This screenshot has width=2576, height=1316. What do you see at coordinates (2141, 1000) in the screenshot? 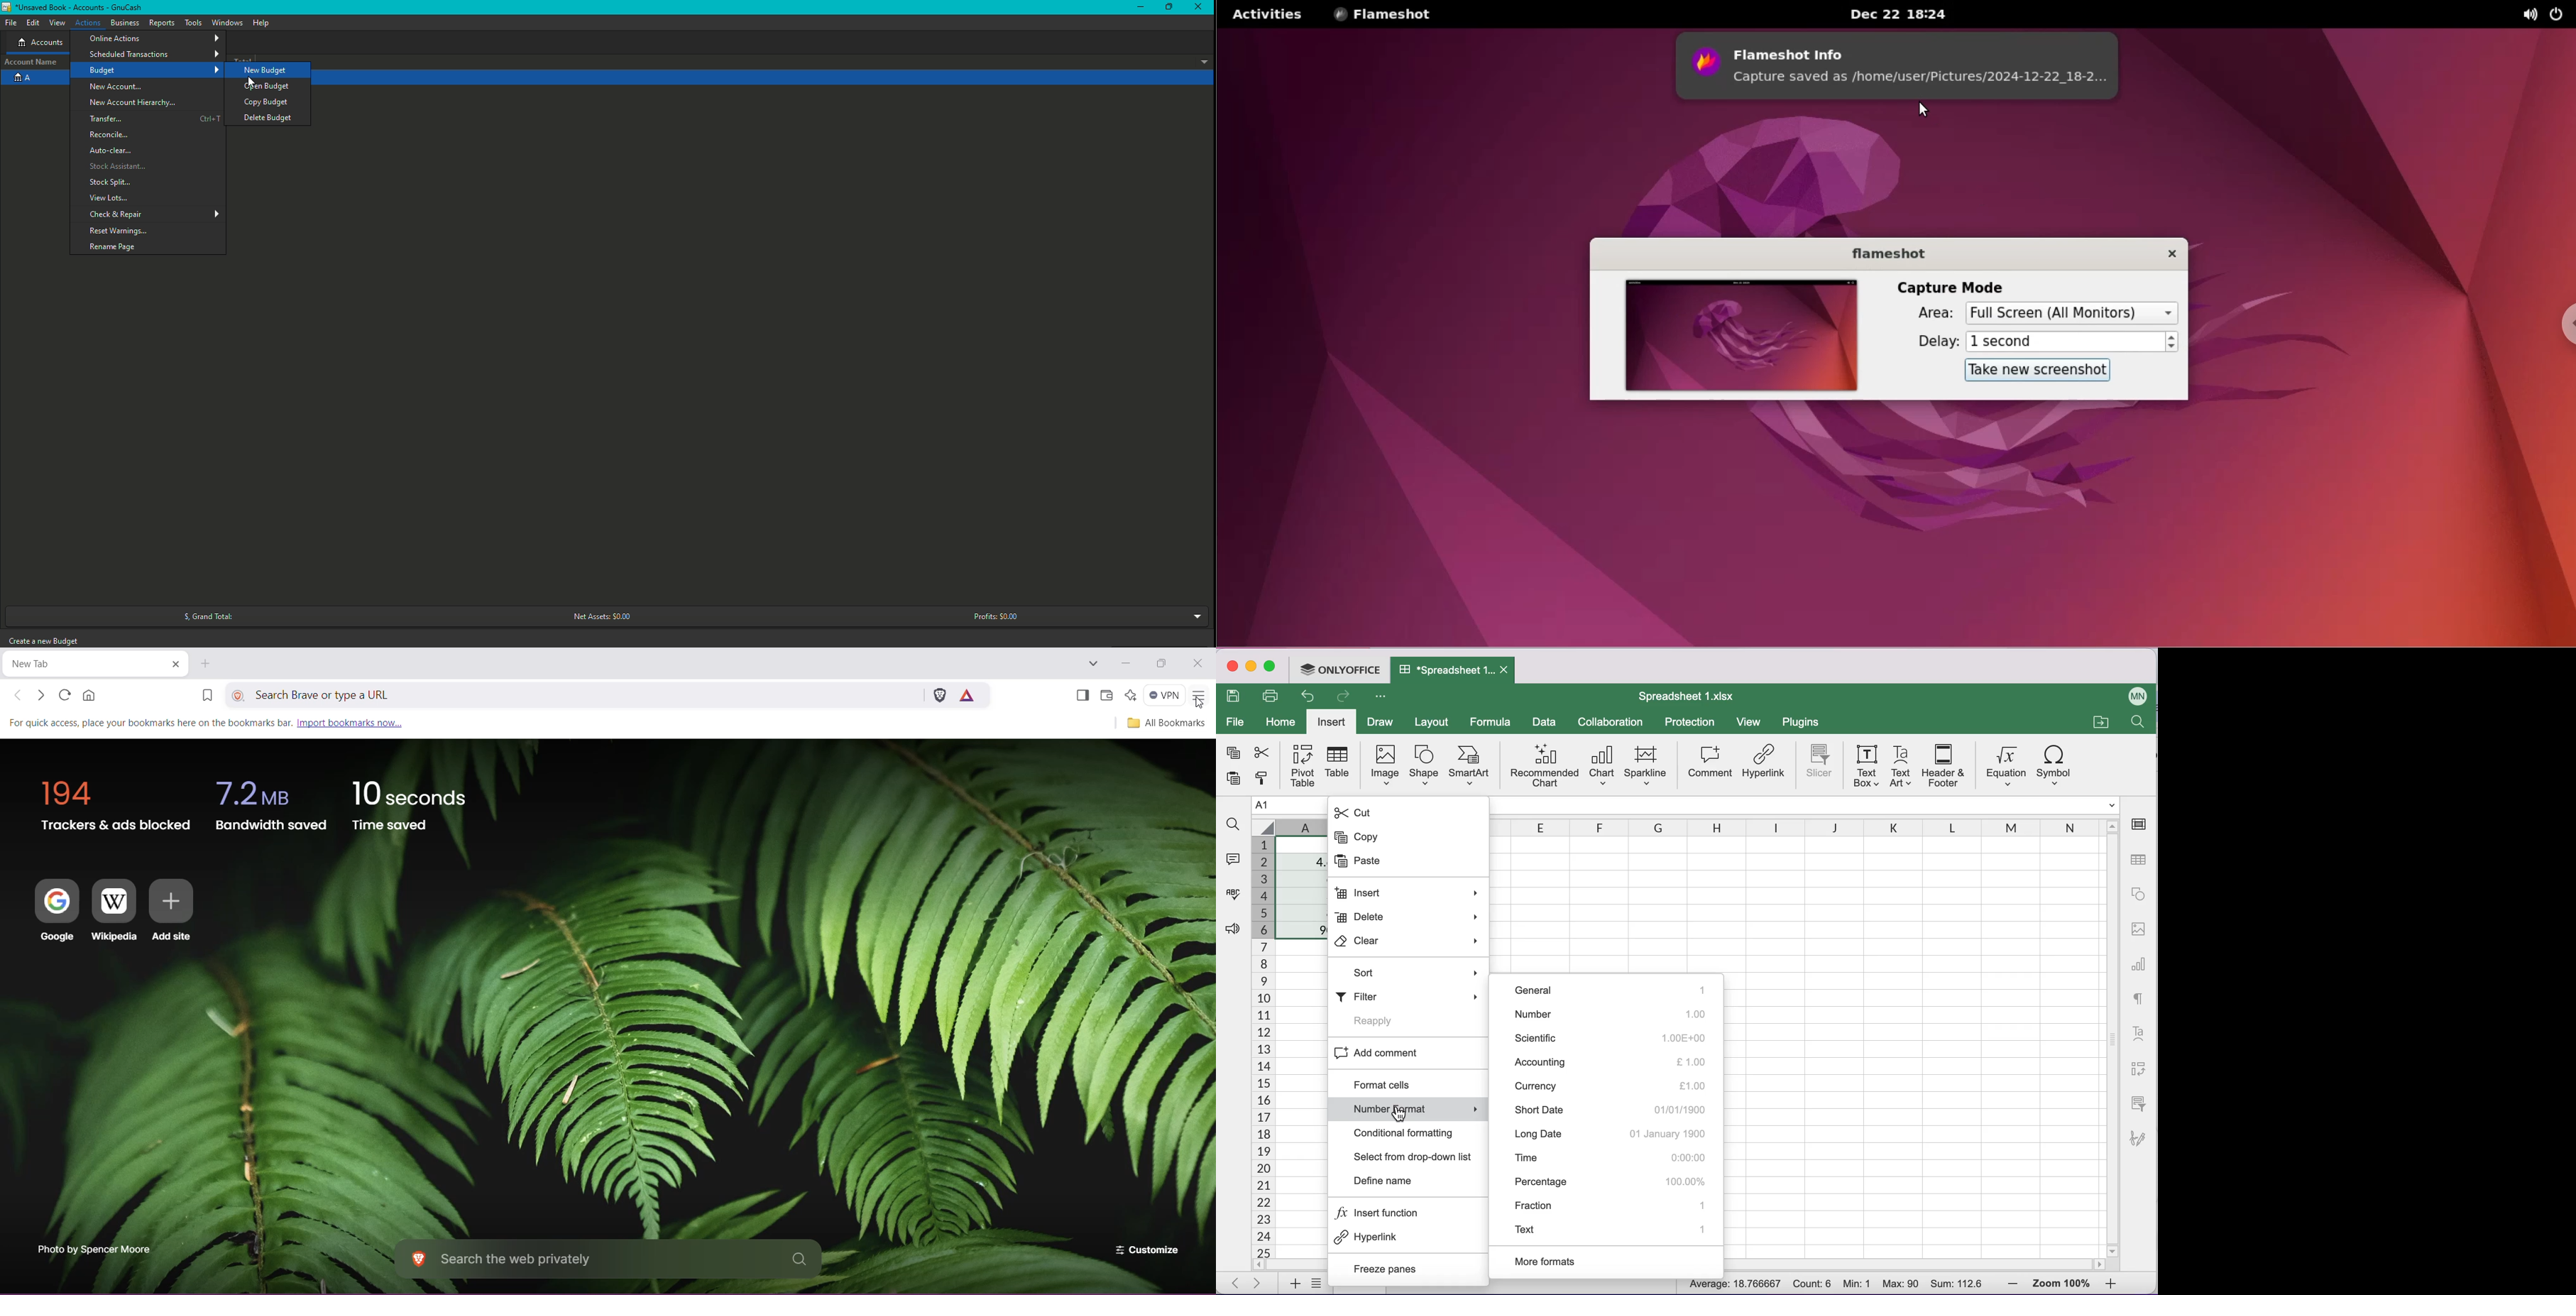
I see `text` at bounding box center [2141, 1000].